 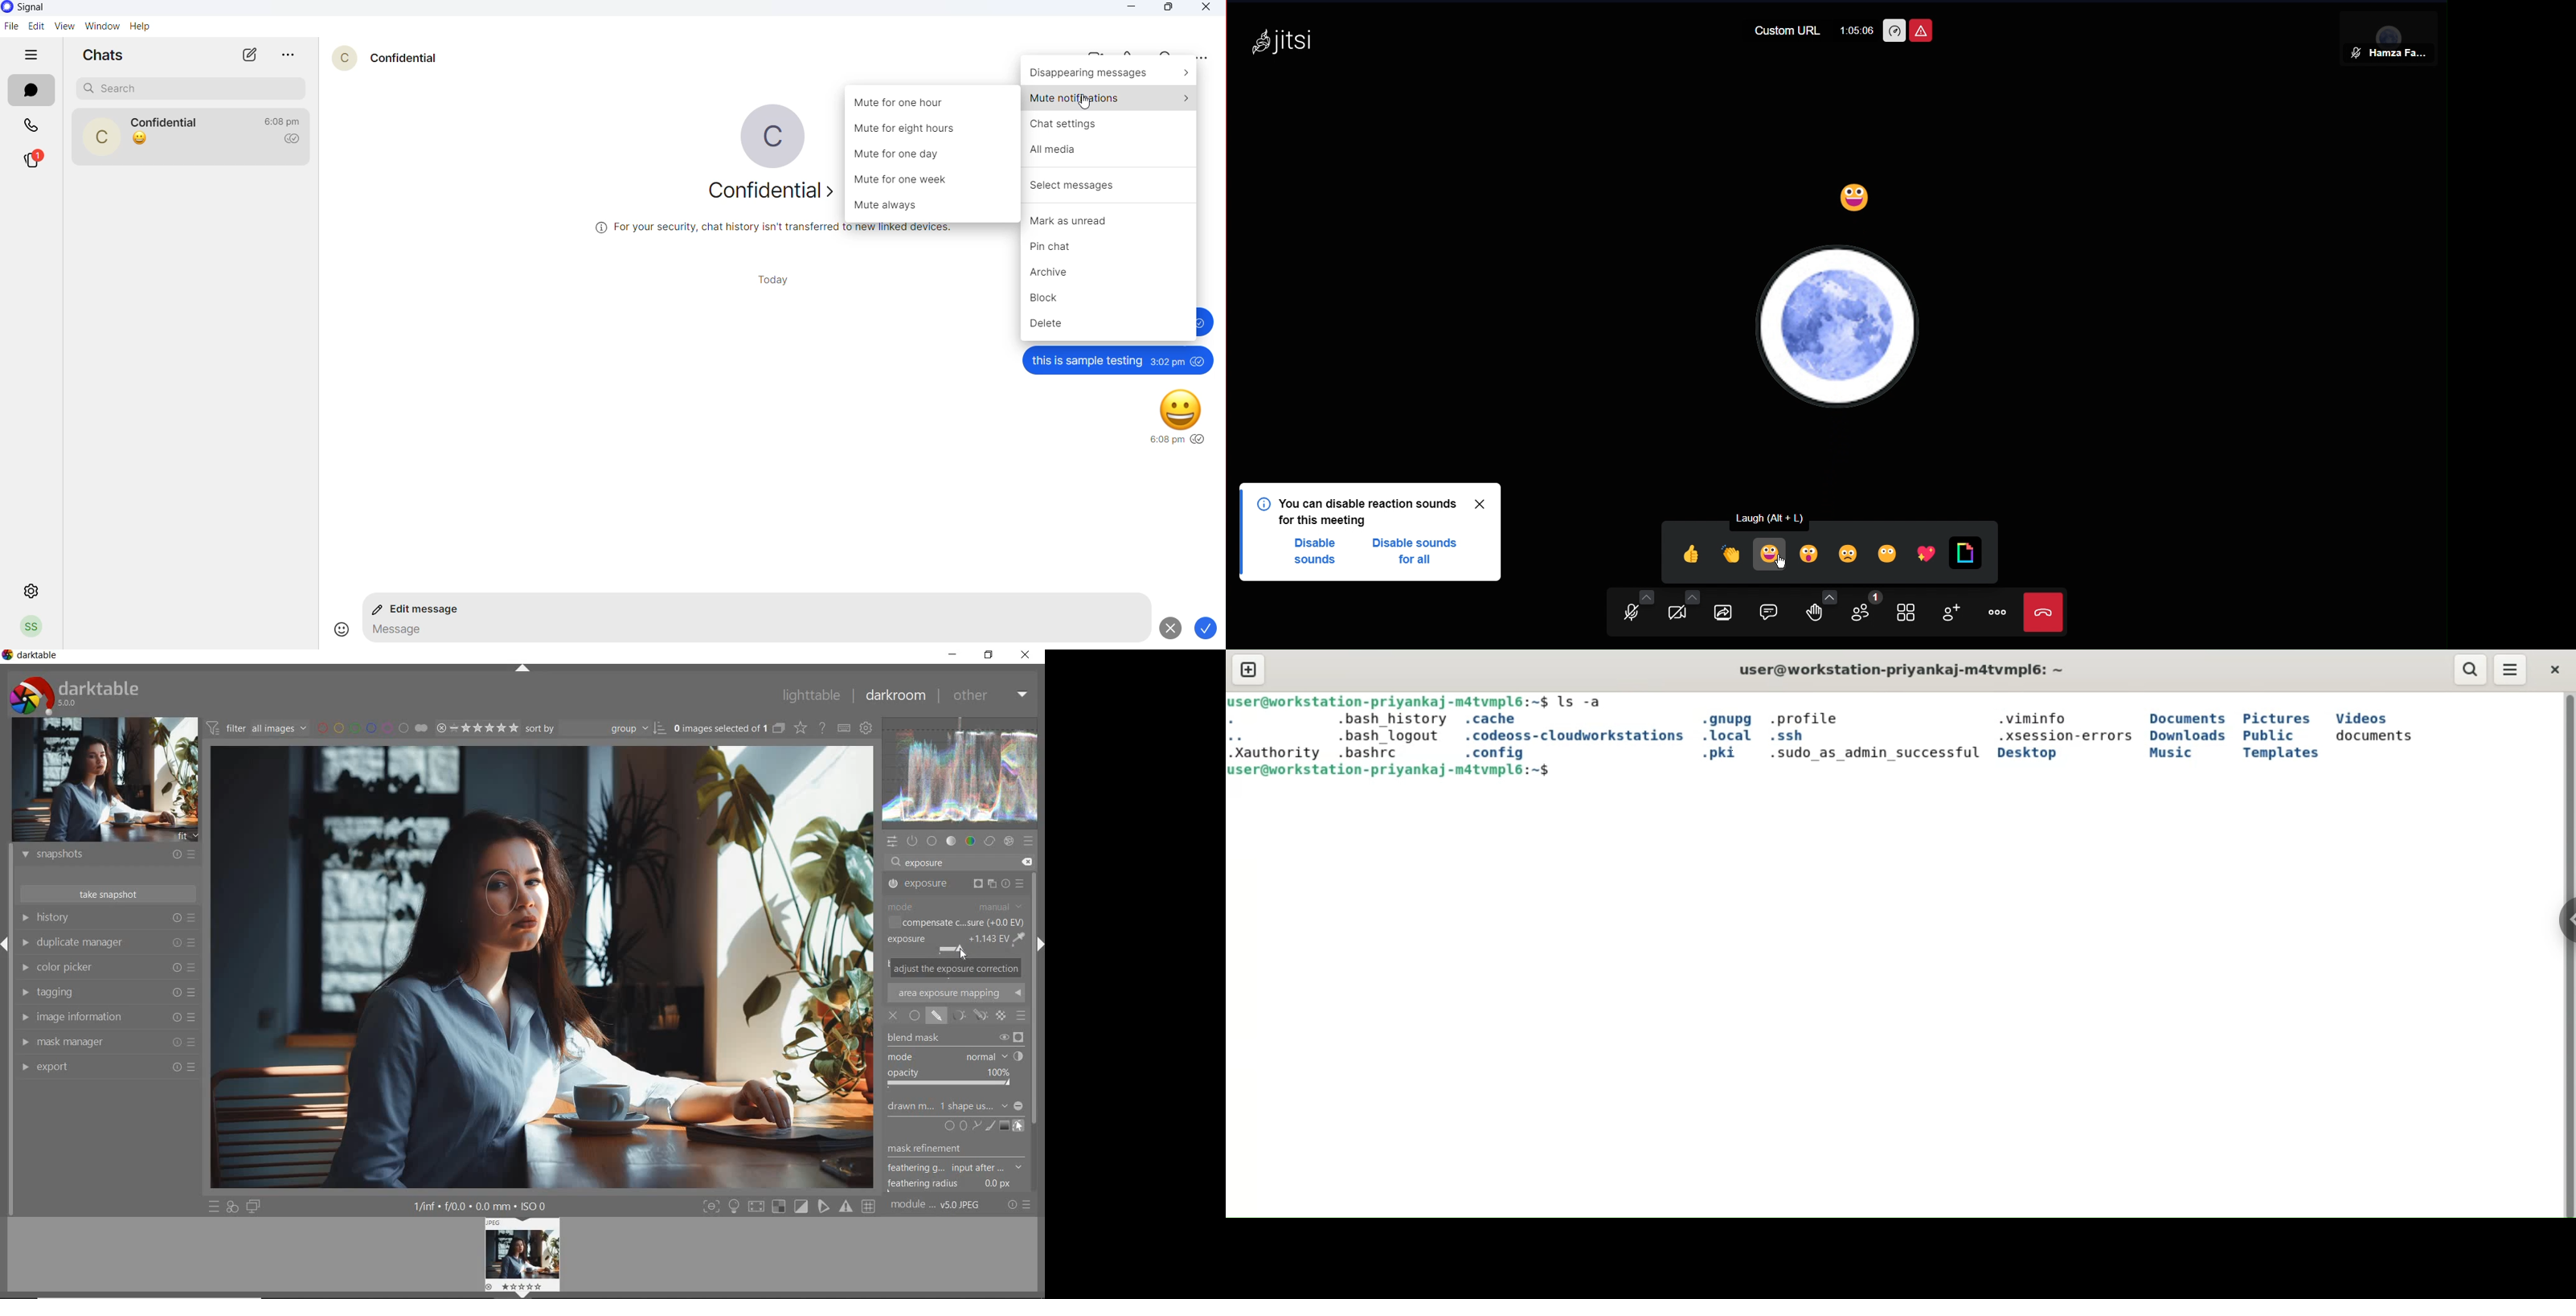 What do you see at coordinates (913, 840) in the screenshot?
I see `show only active module` at bounding box center [913, 840].